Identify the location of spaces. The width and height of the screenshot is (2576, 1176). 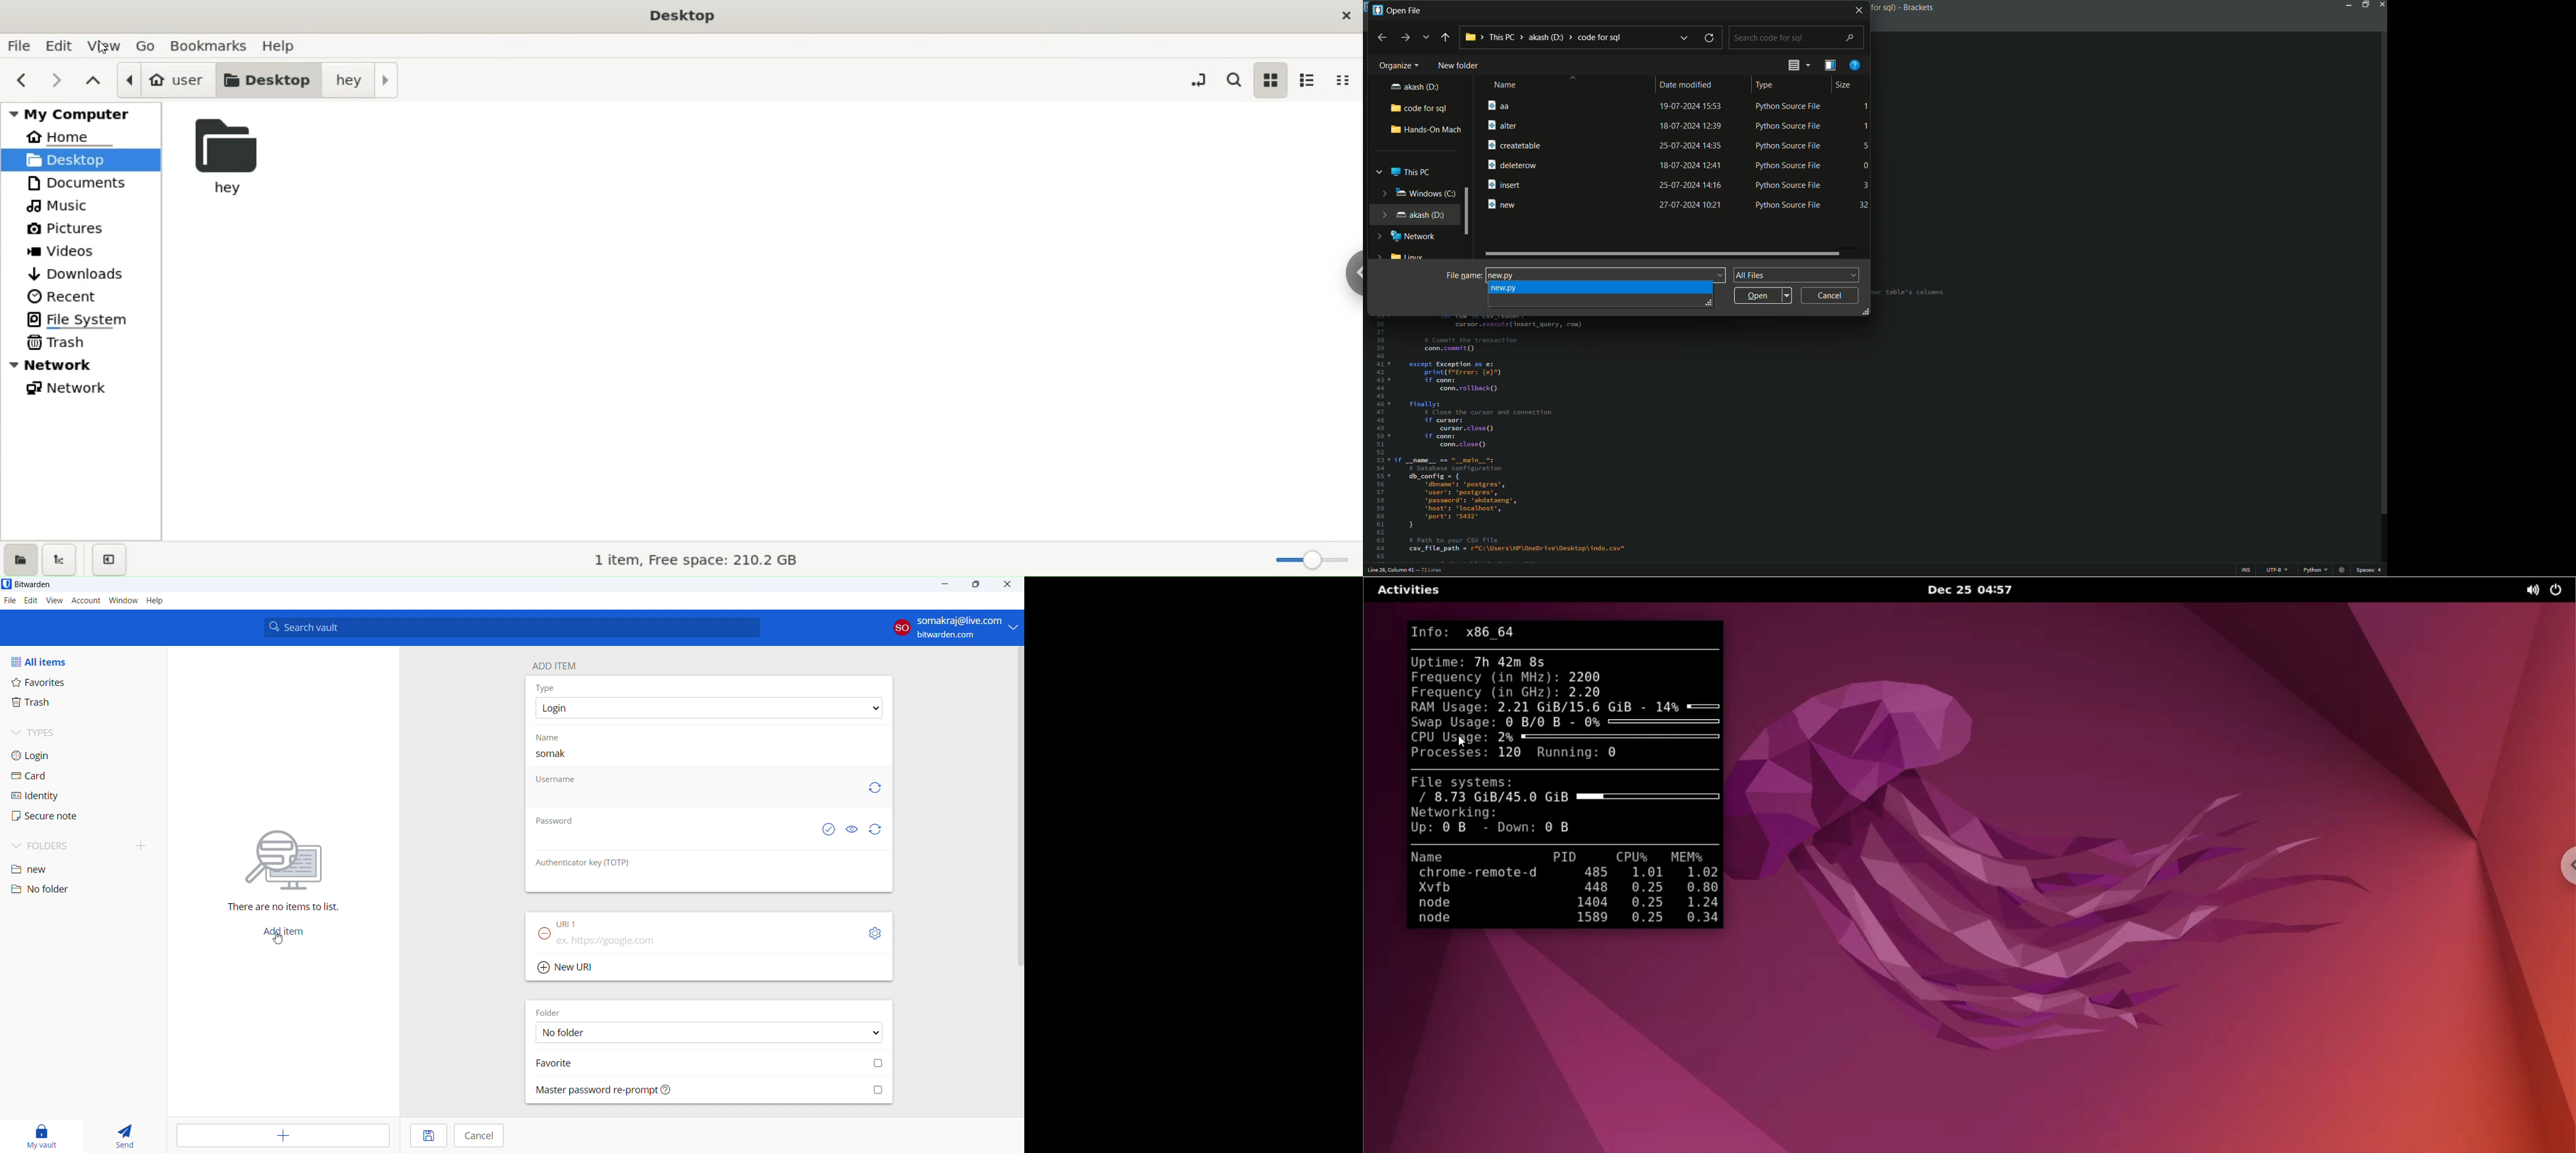
(2371, 572).